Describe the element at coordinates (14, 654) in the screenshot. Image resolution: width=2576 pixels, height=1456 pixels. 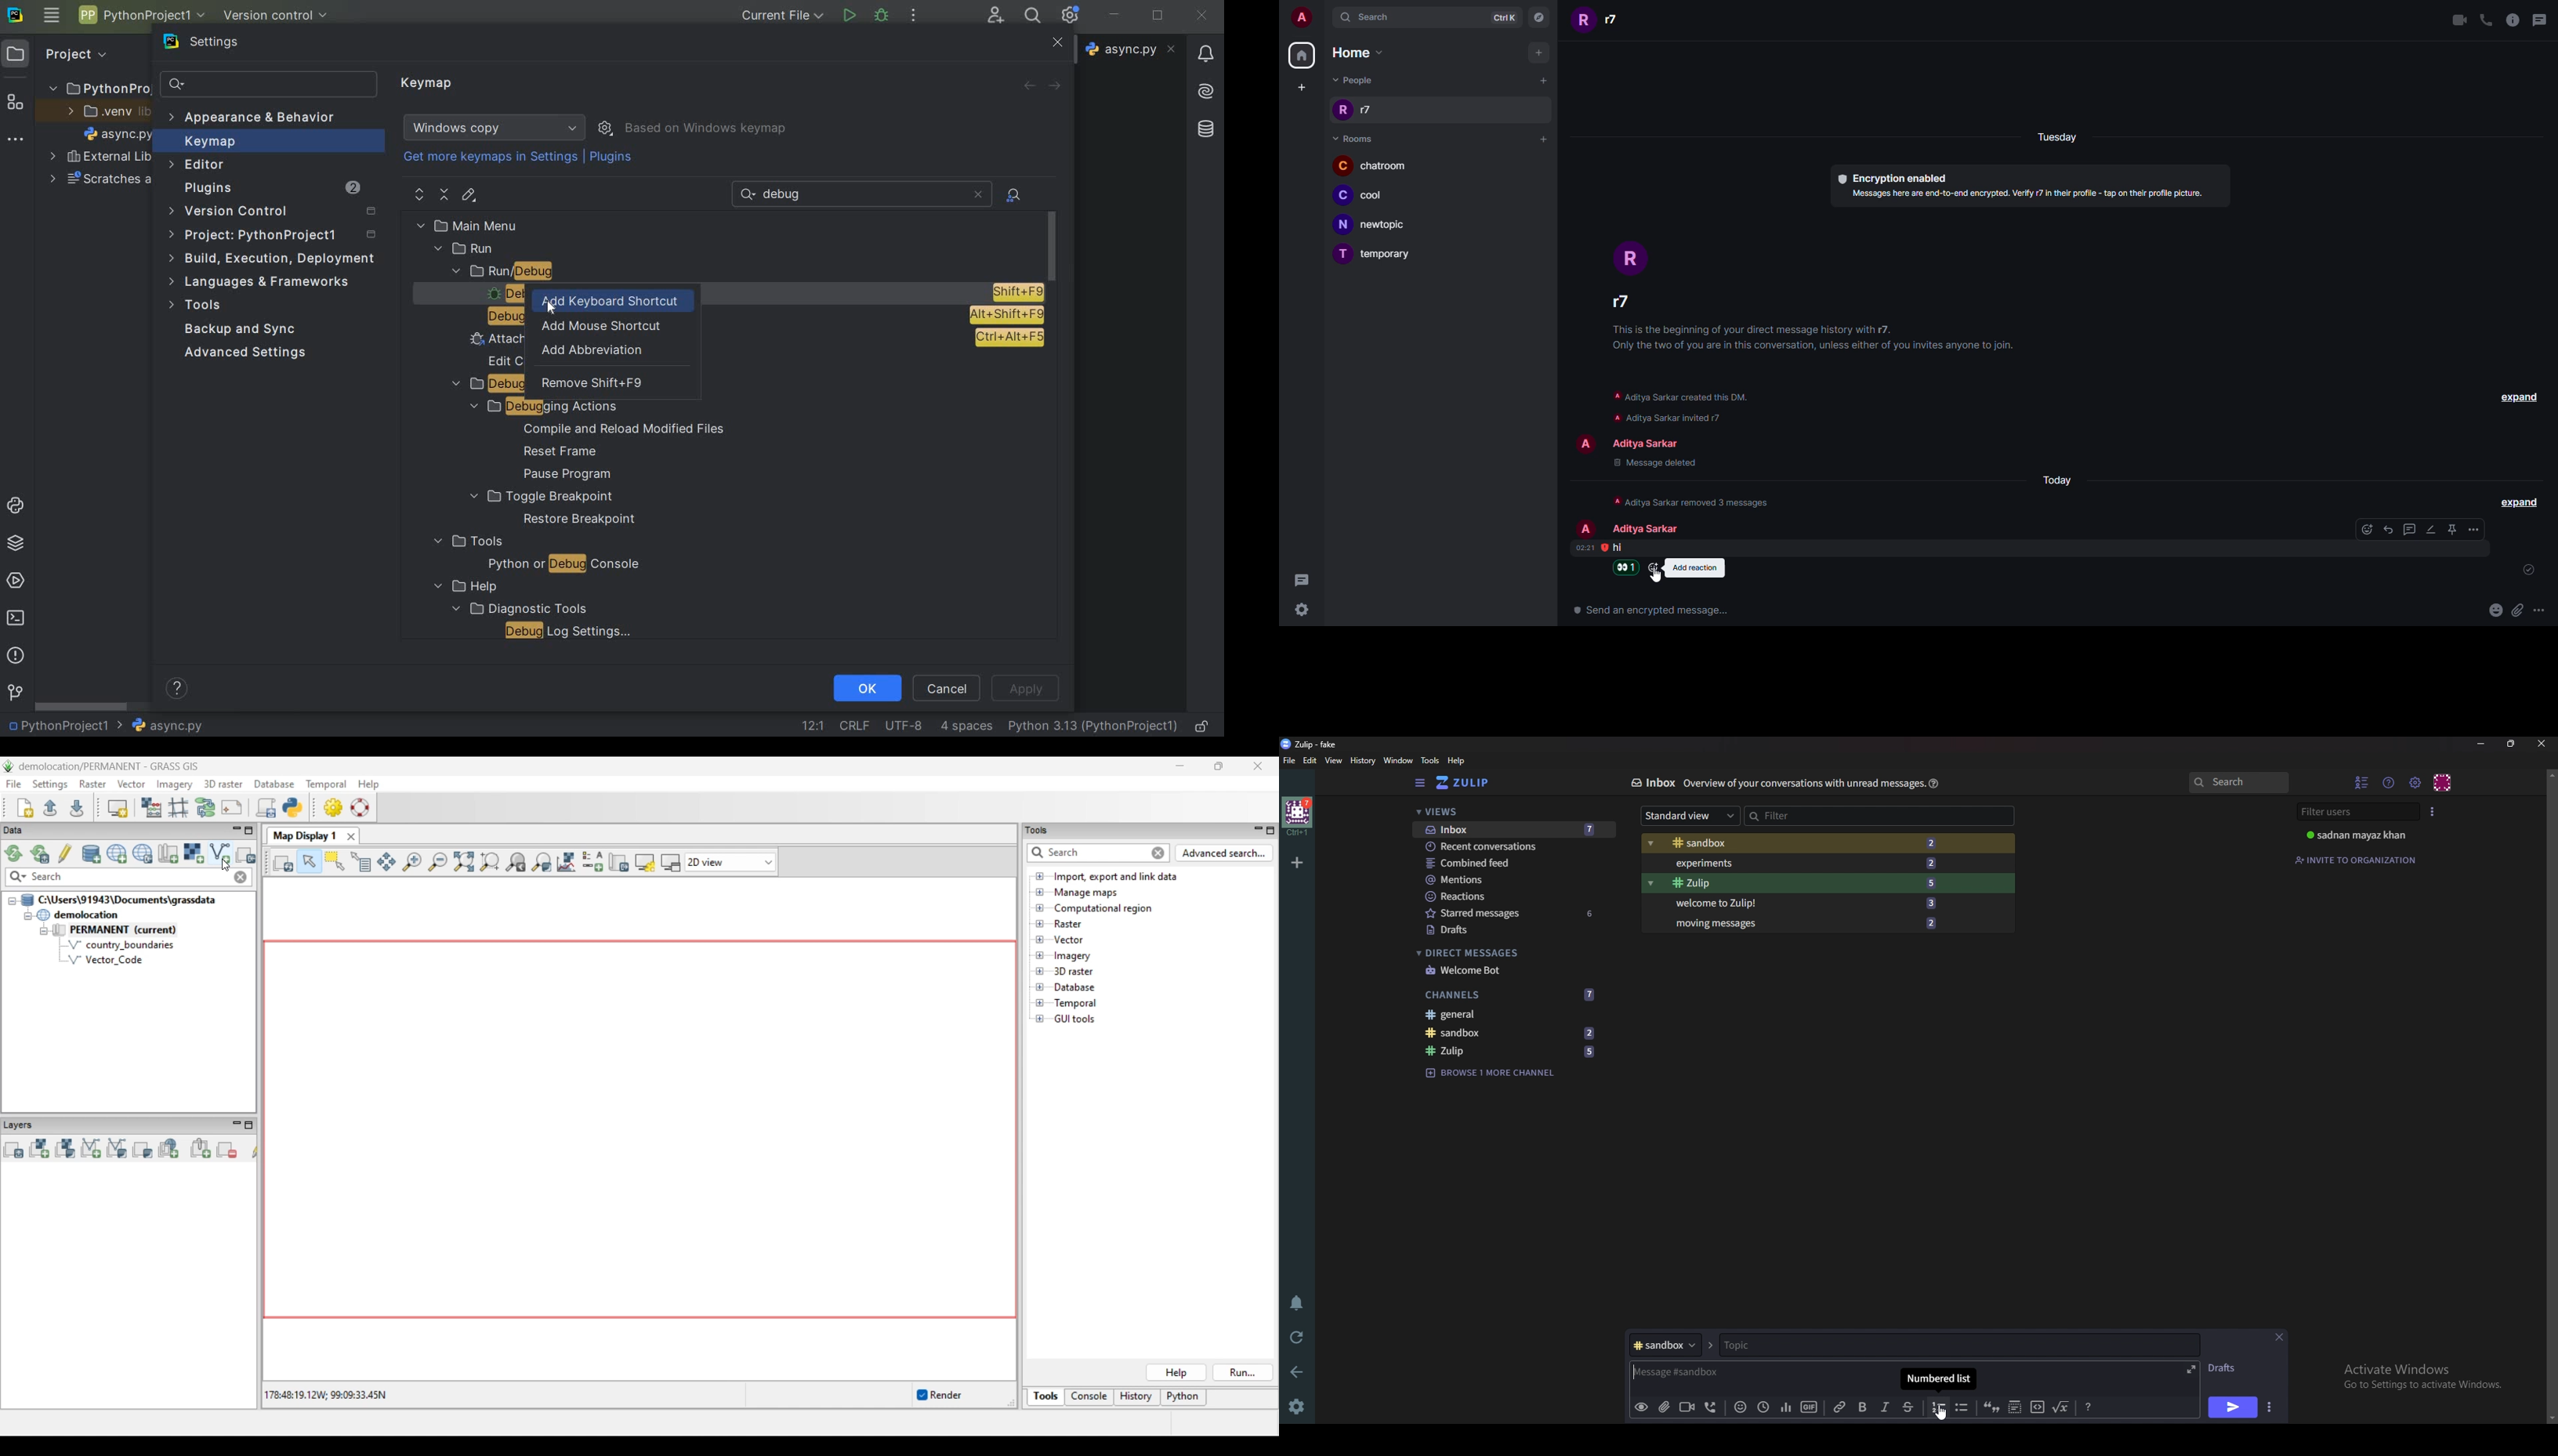
I see `problems` at that location.